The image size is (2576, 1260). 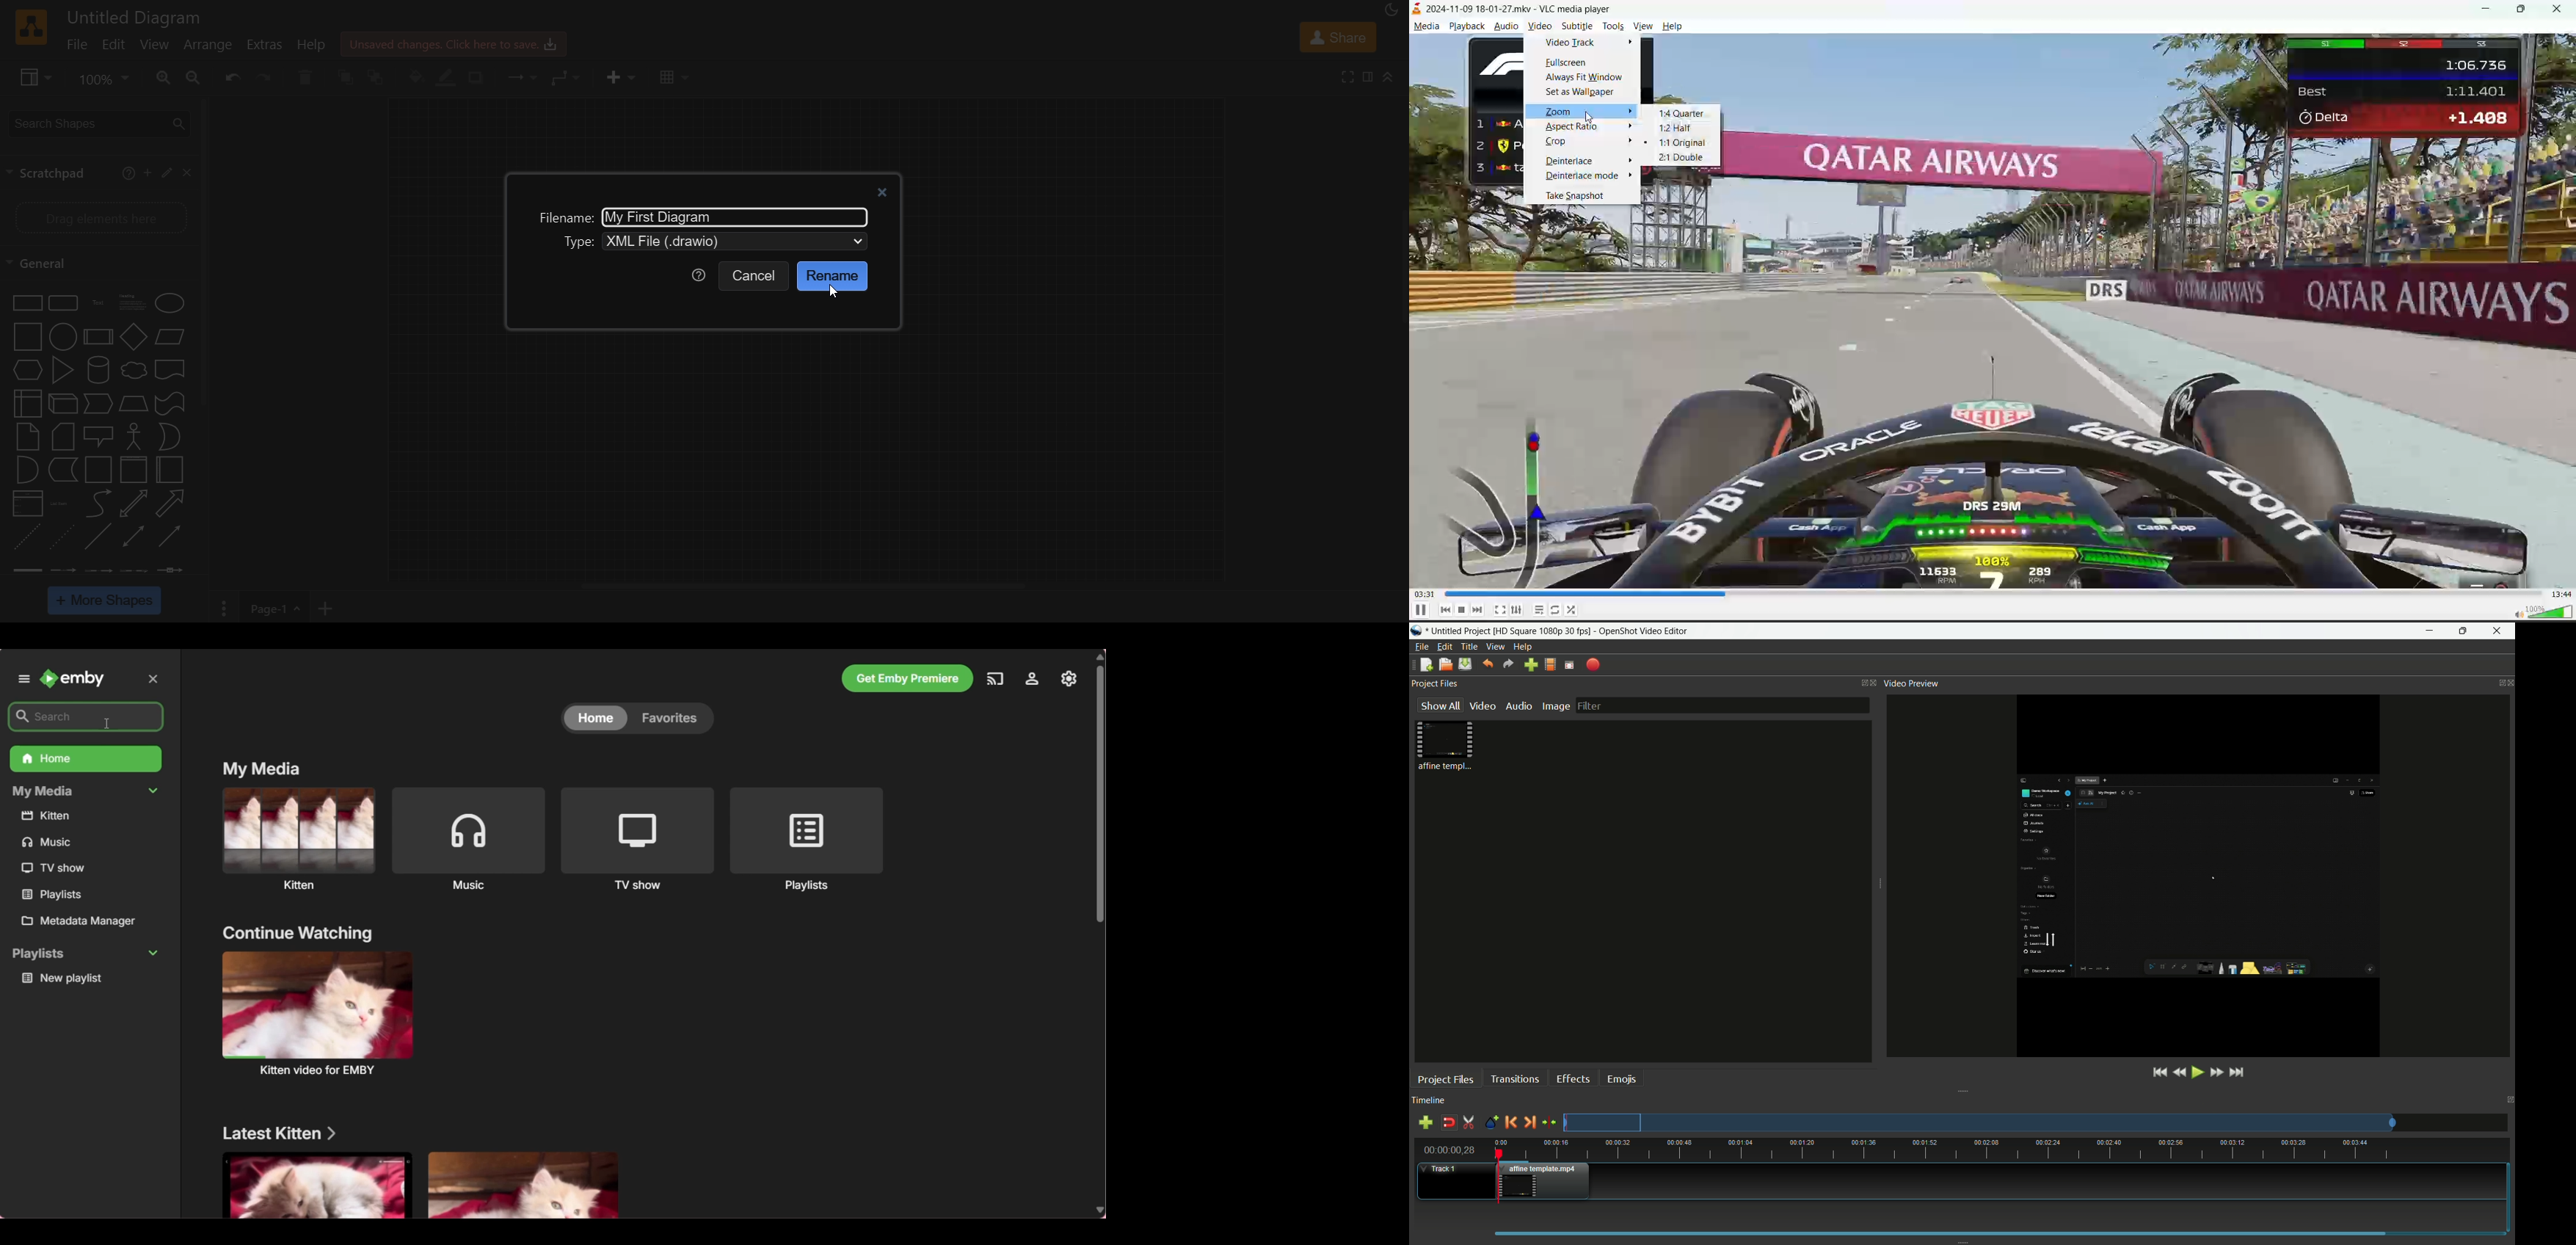 What do you see at coordinates (885, 191) in the screenshot?
I see `close` at bounding box center [885, 191].